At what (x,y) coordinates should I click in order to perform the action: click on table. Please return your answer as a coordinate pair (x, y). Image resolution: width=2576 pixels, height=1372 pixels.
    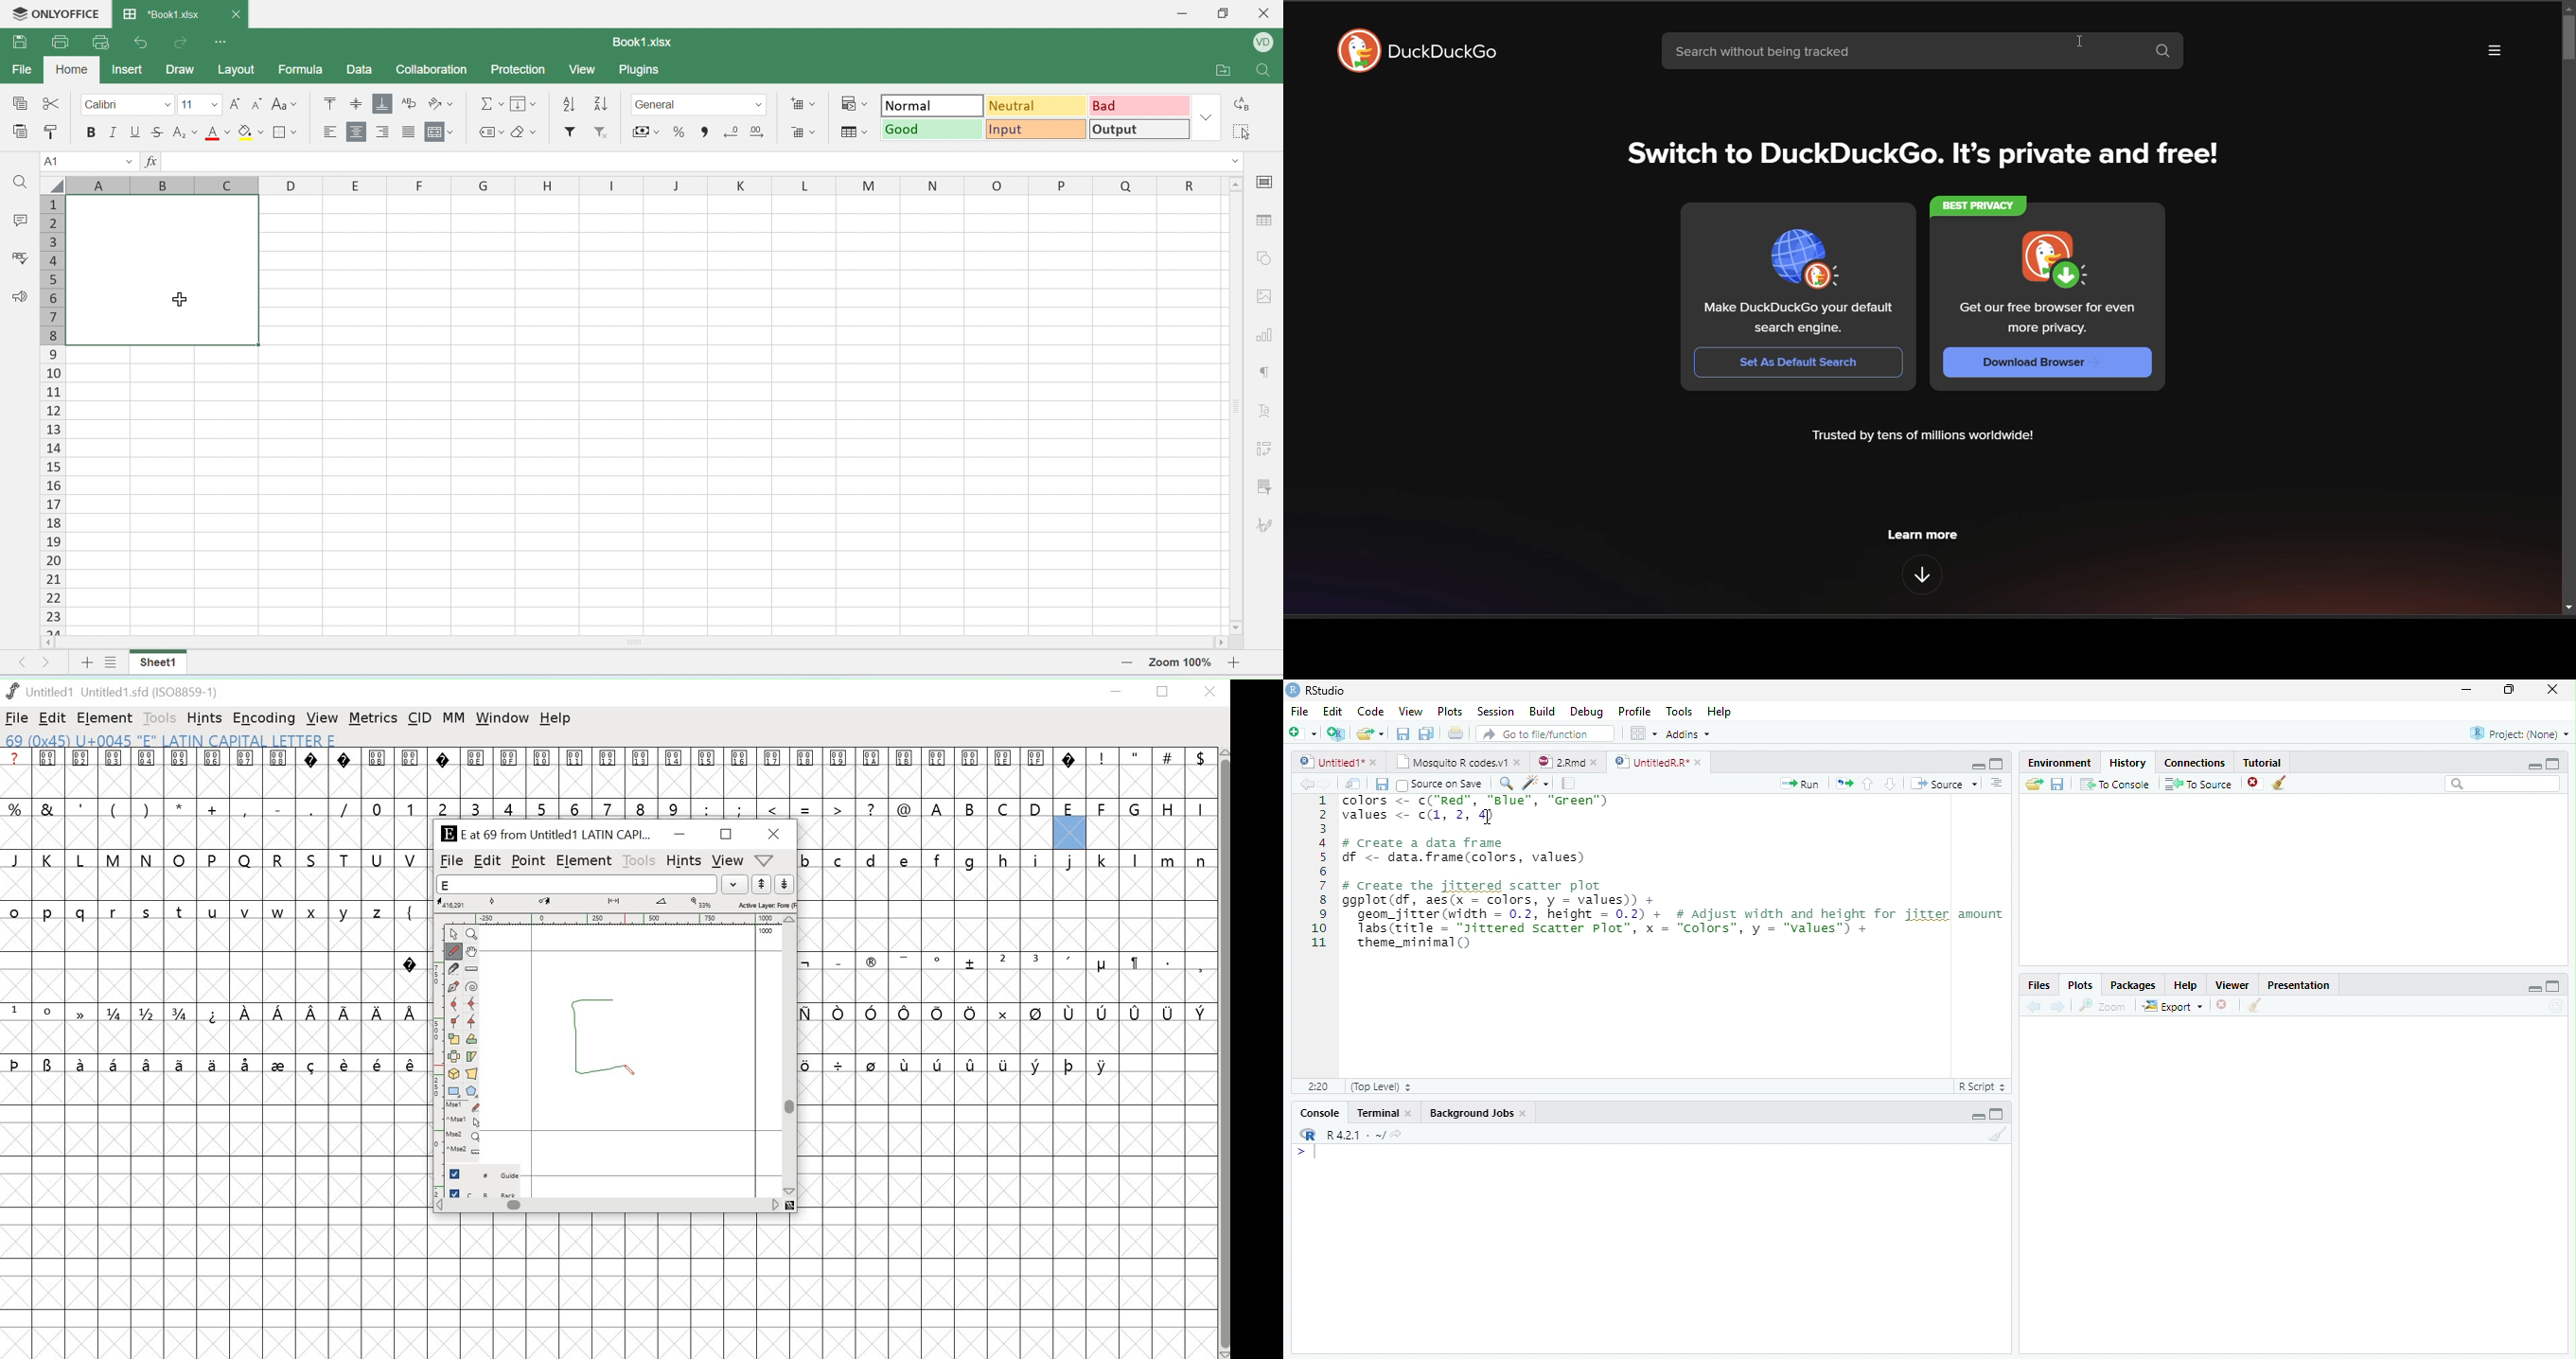
    Looking at the image, I should click on (1267, 224).